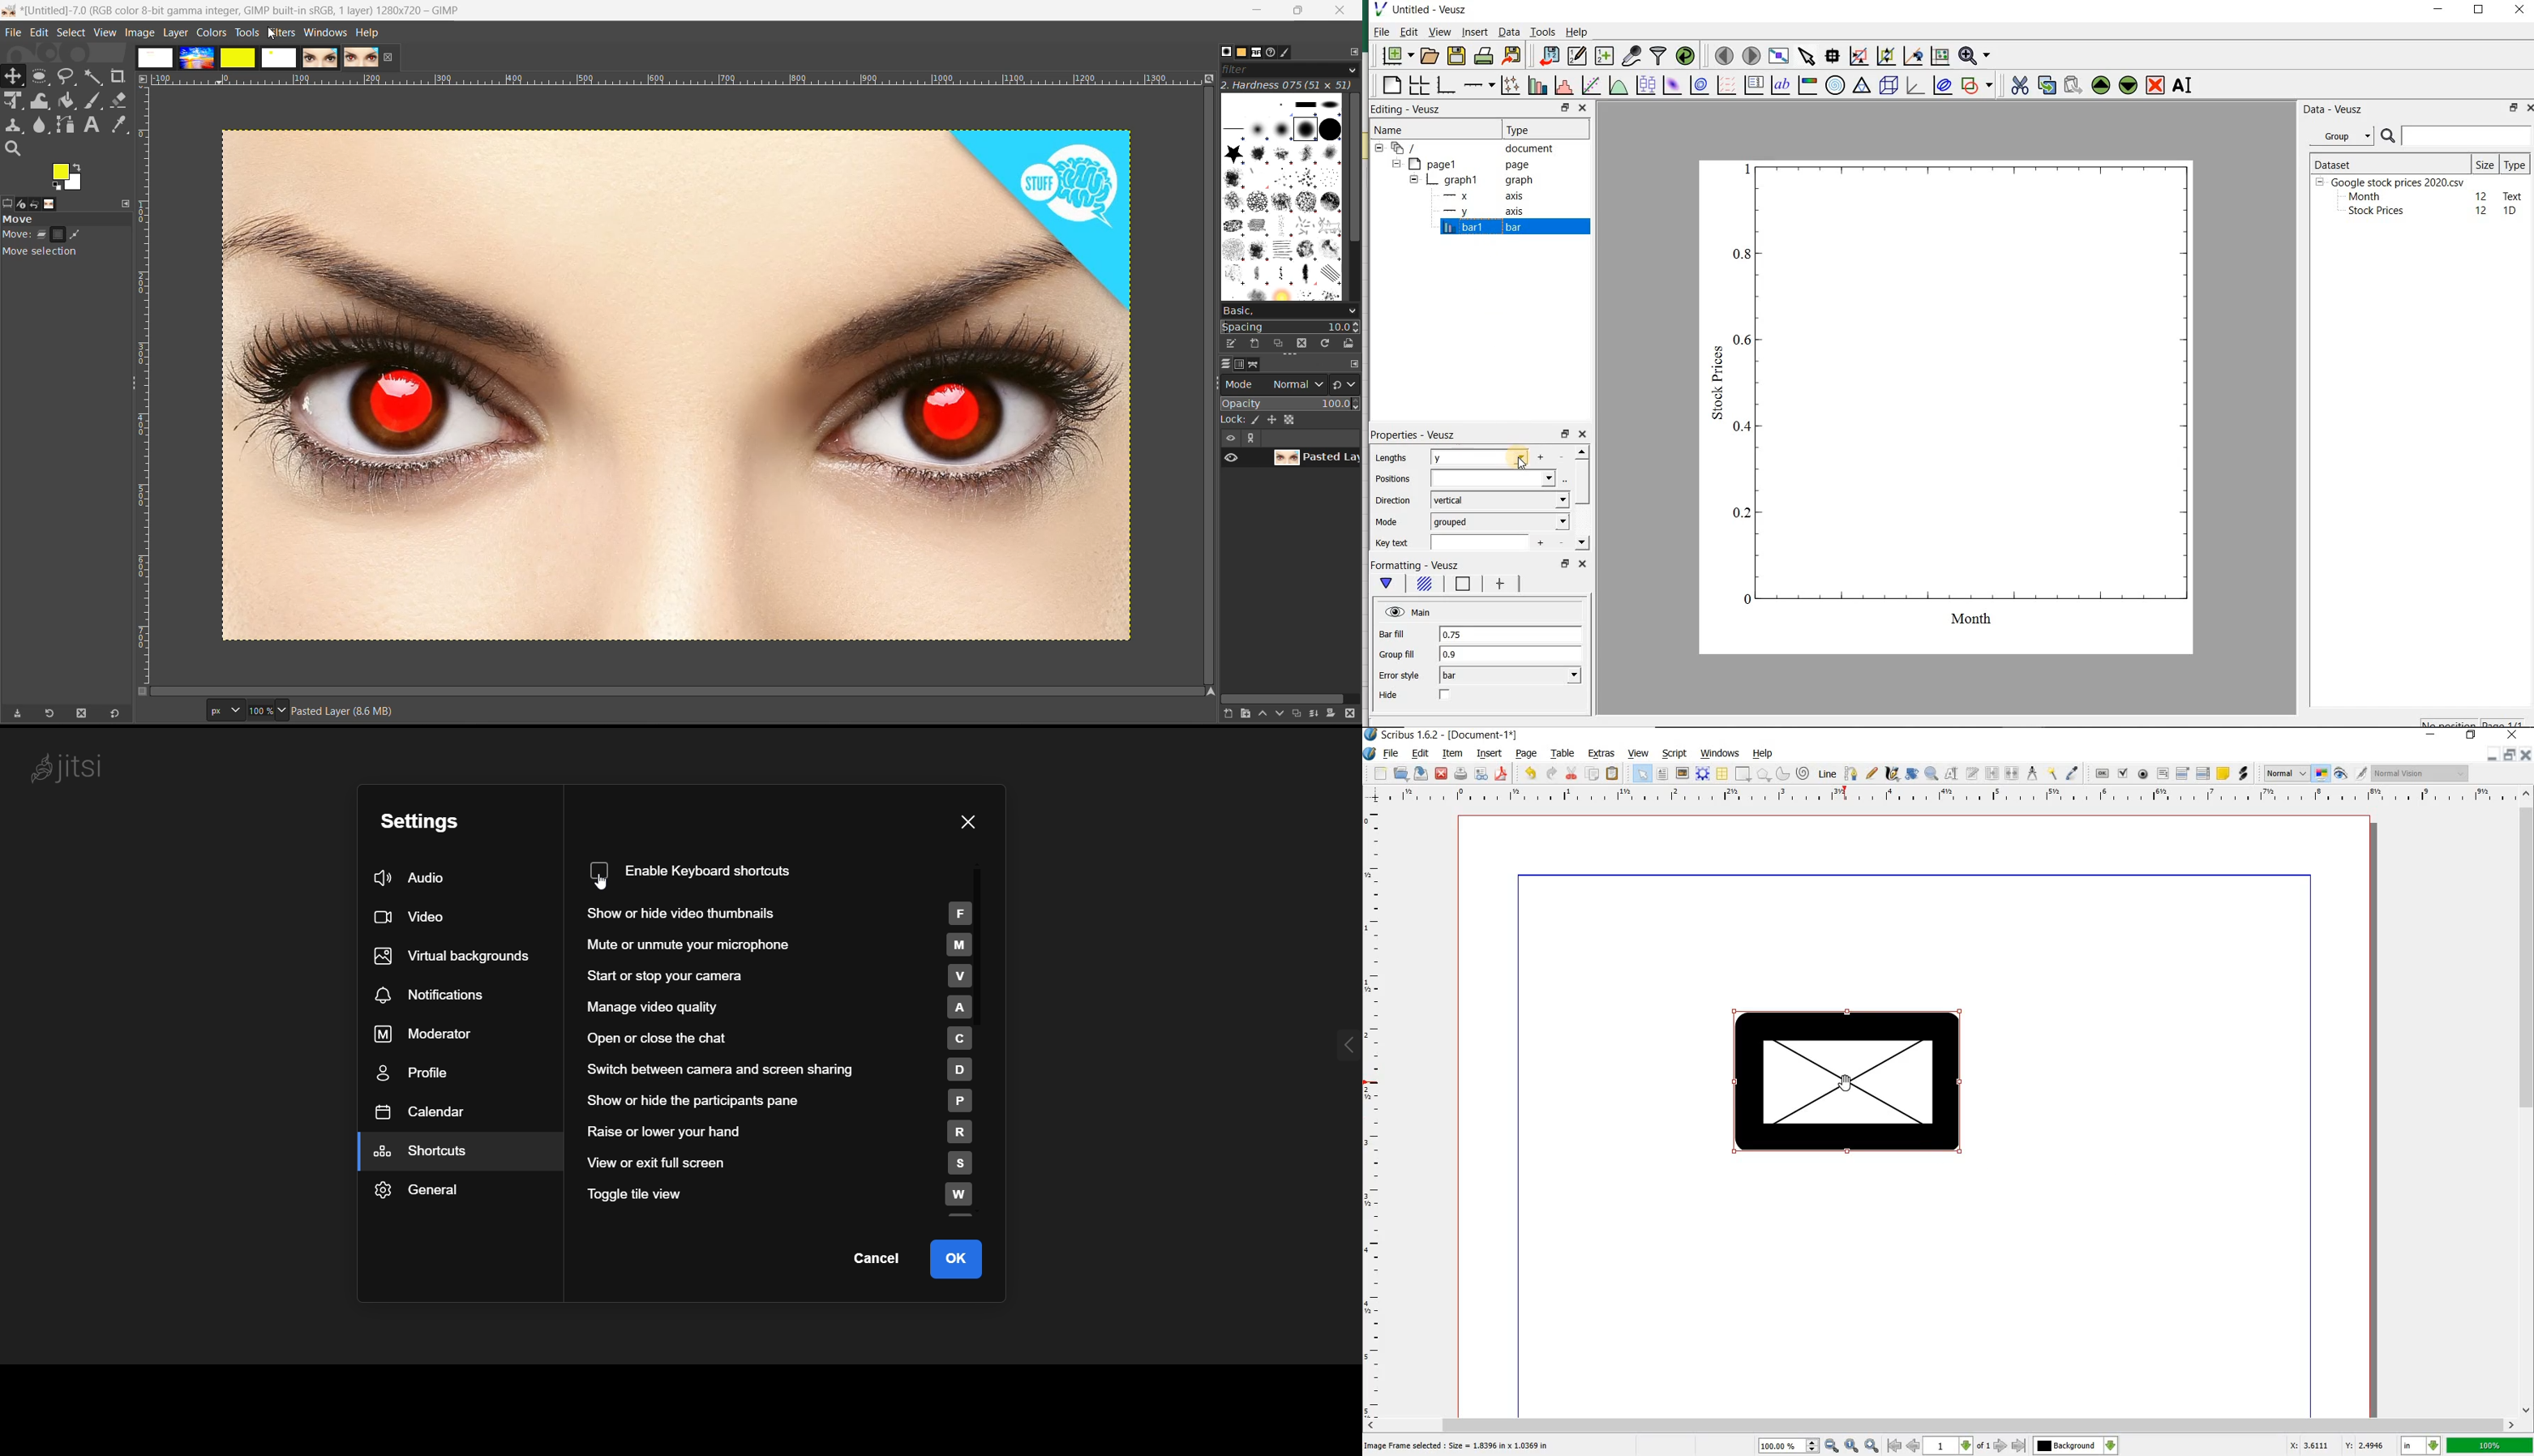 This screenshot has width=2548, height=1456. What do you see at coordinates (1273, 385) in the screenshot?
I see `mode` at bounding box center [1273, 385].